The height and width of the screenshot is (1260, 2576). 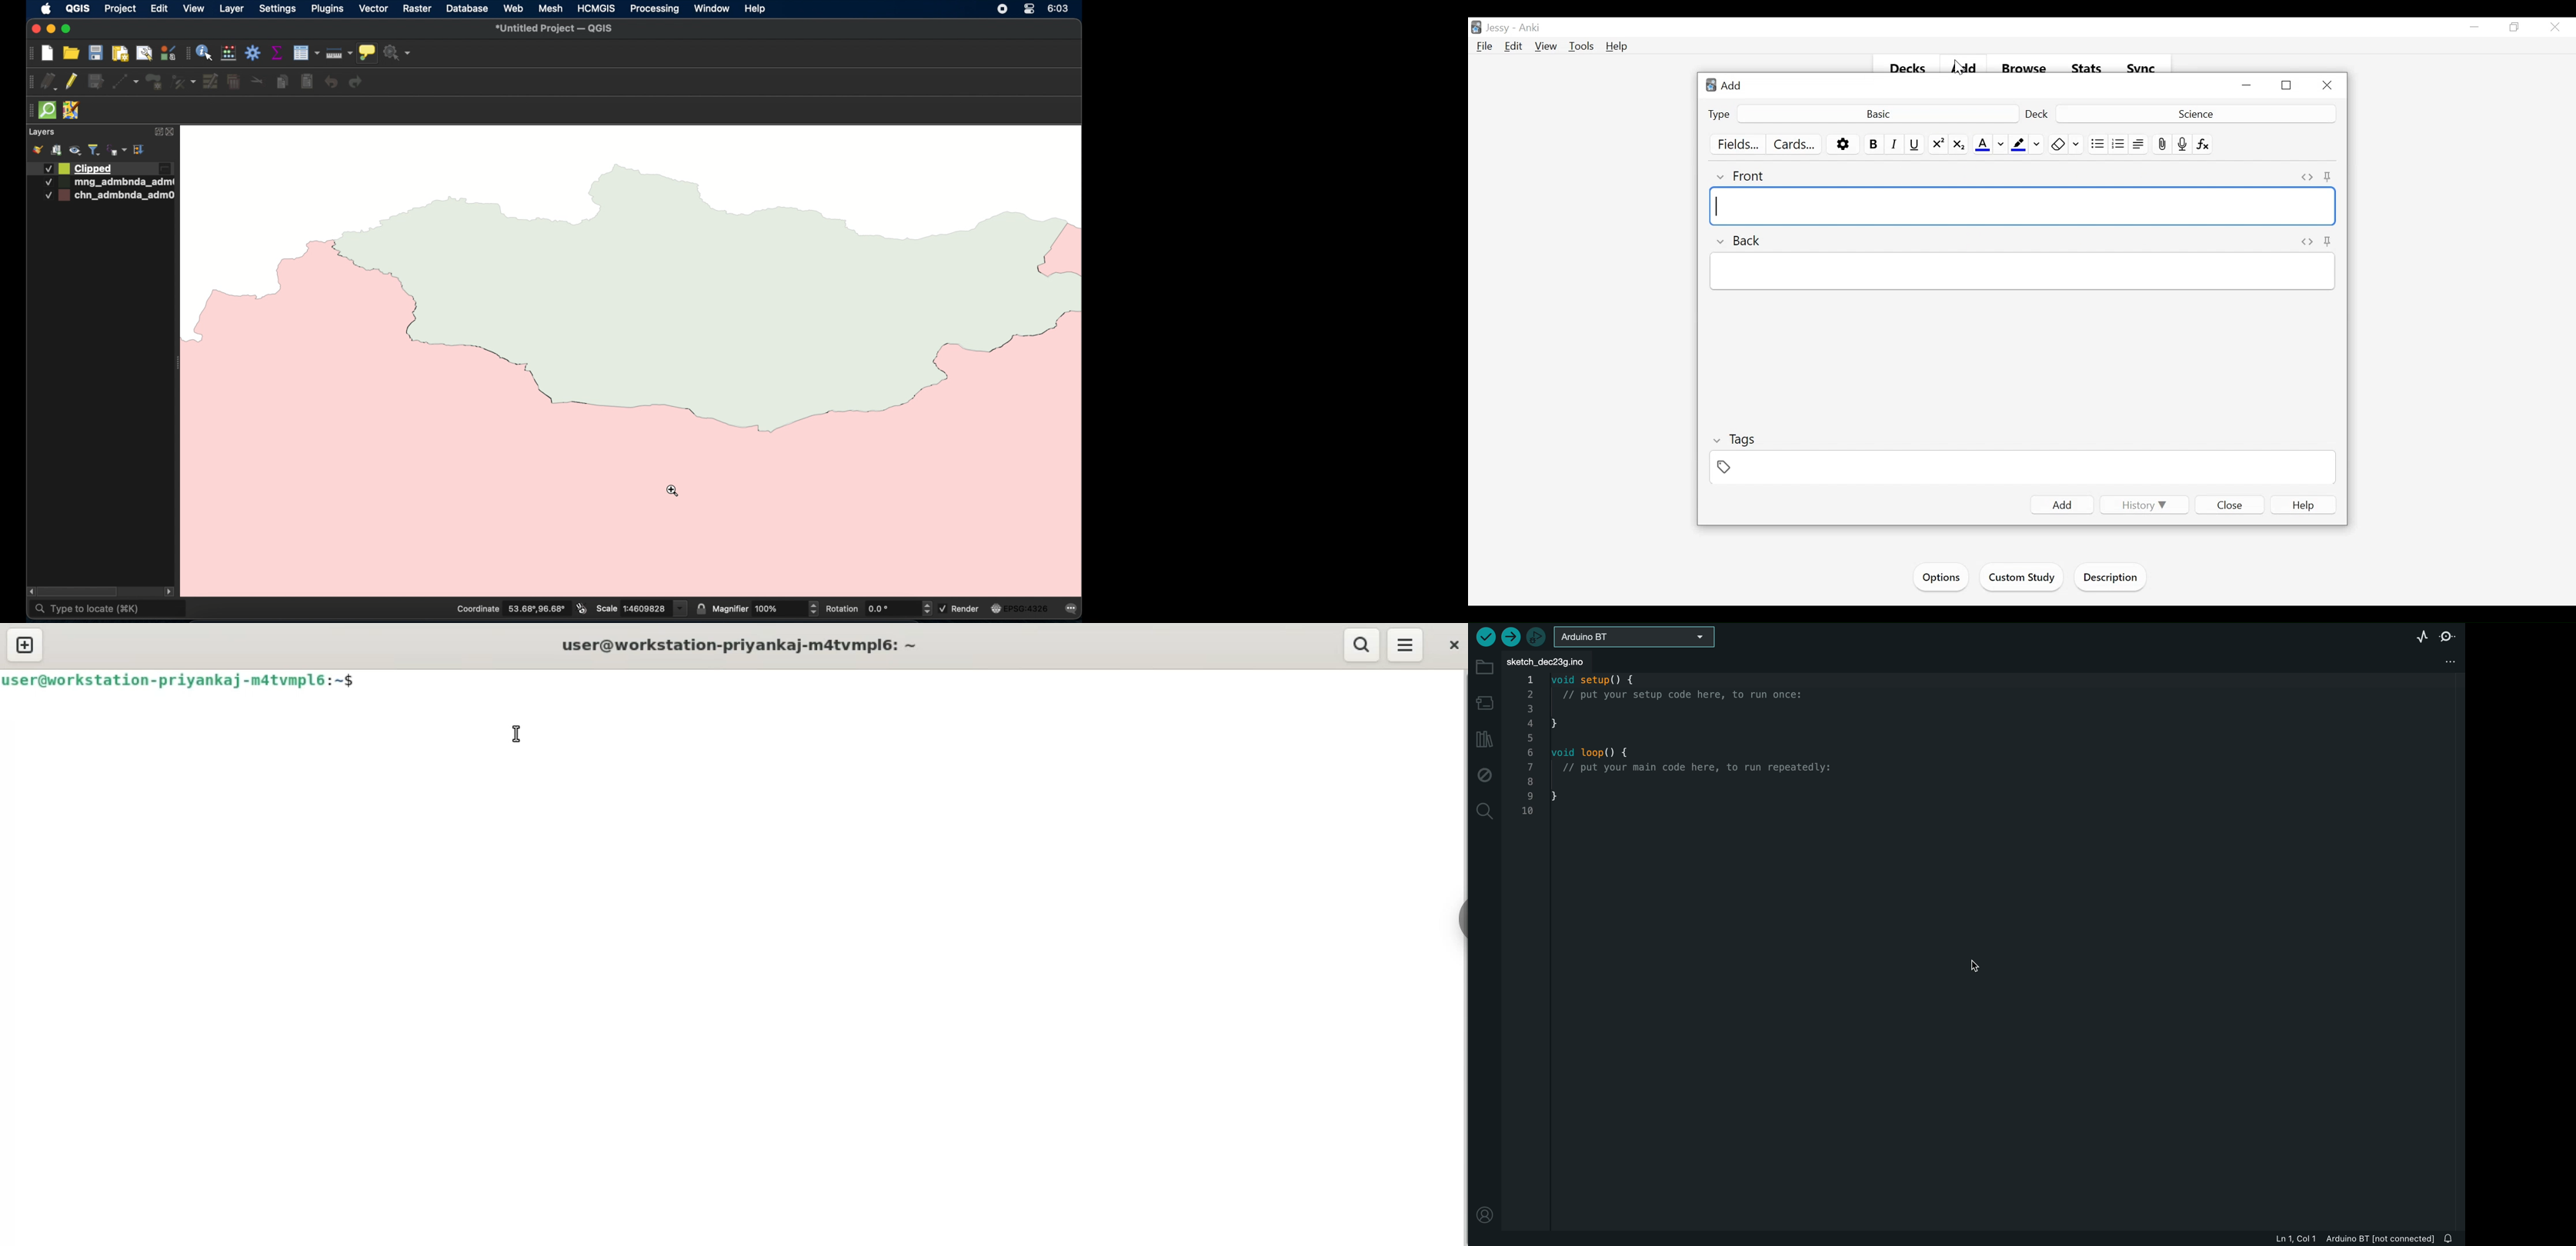 What do you see at coordinates (1894, 144) in the screenshot?
I see `Italics` at bounding box center [1894, 144].